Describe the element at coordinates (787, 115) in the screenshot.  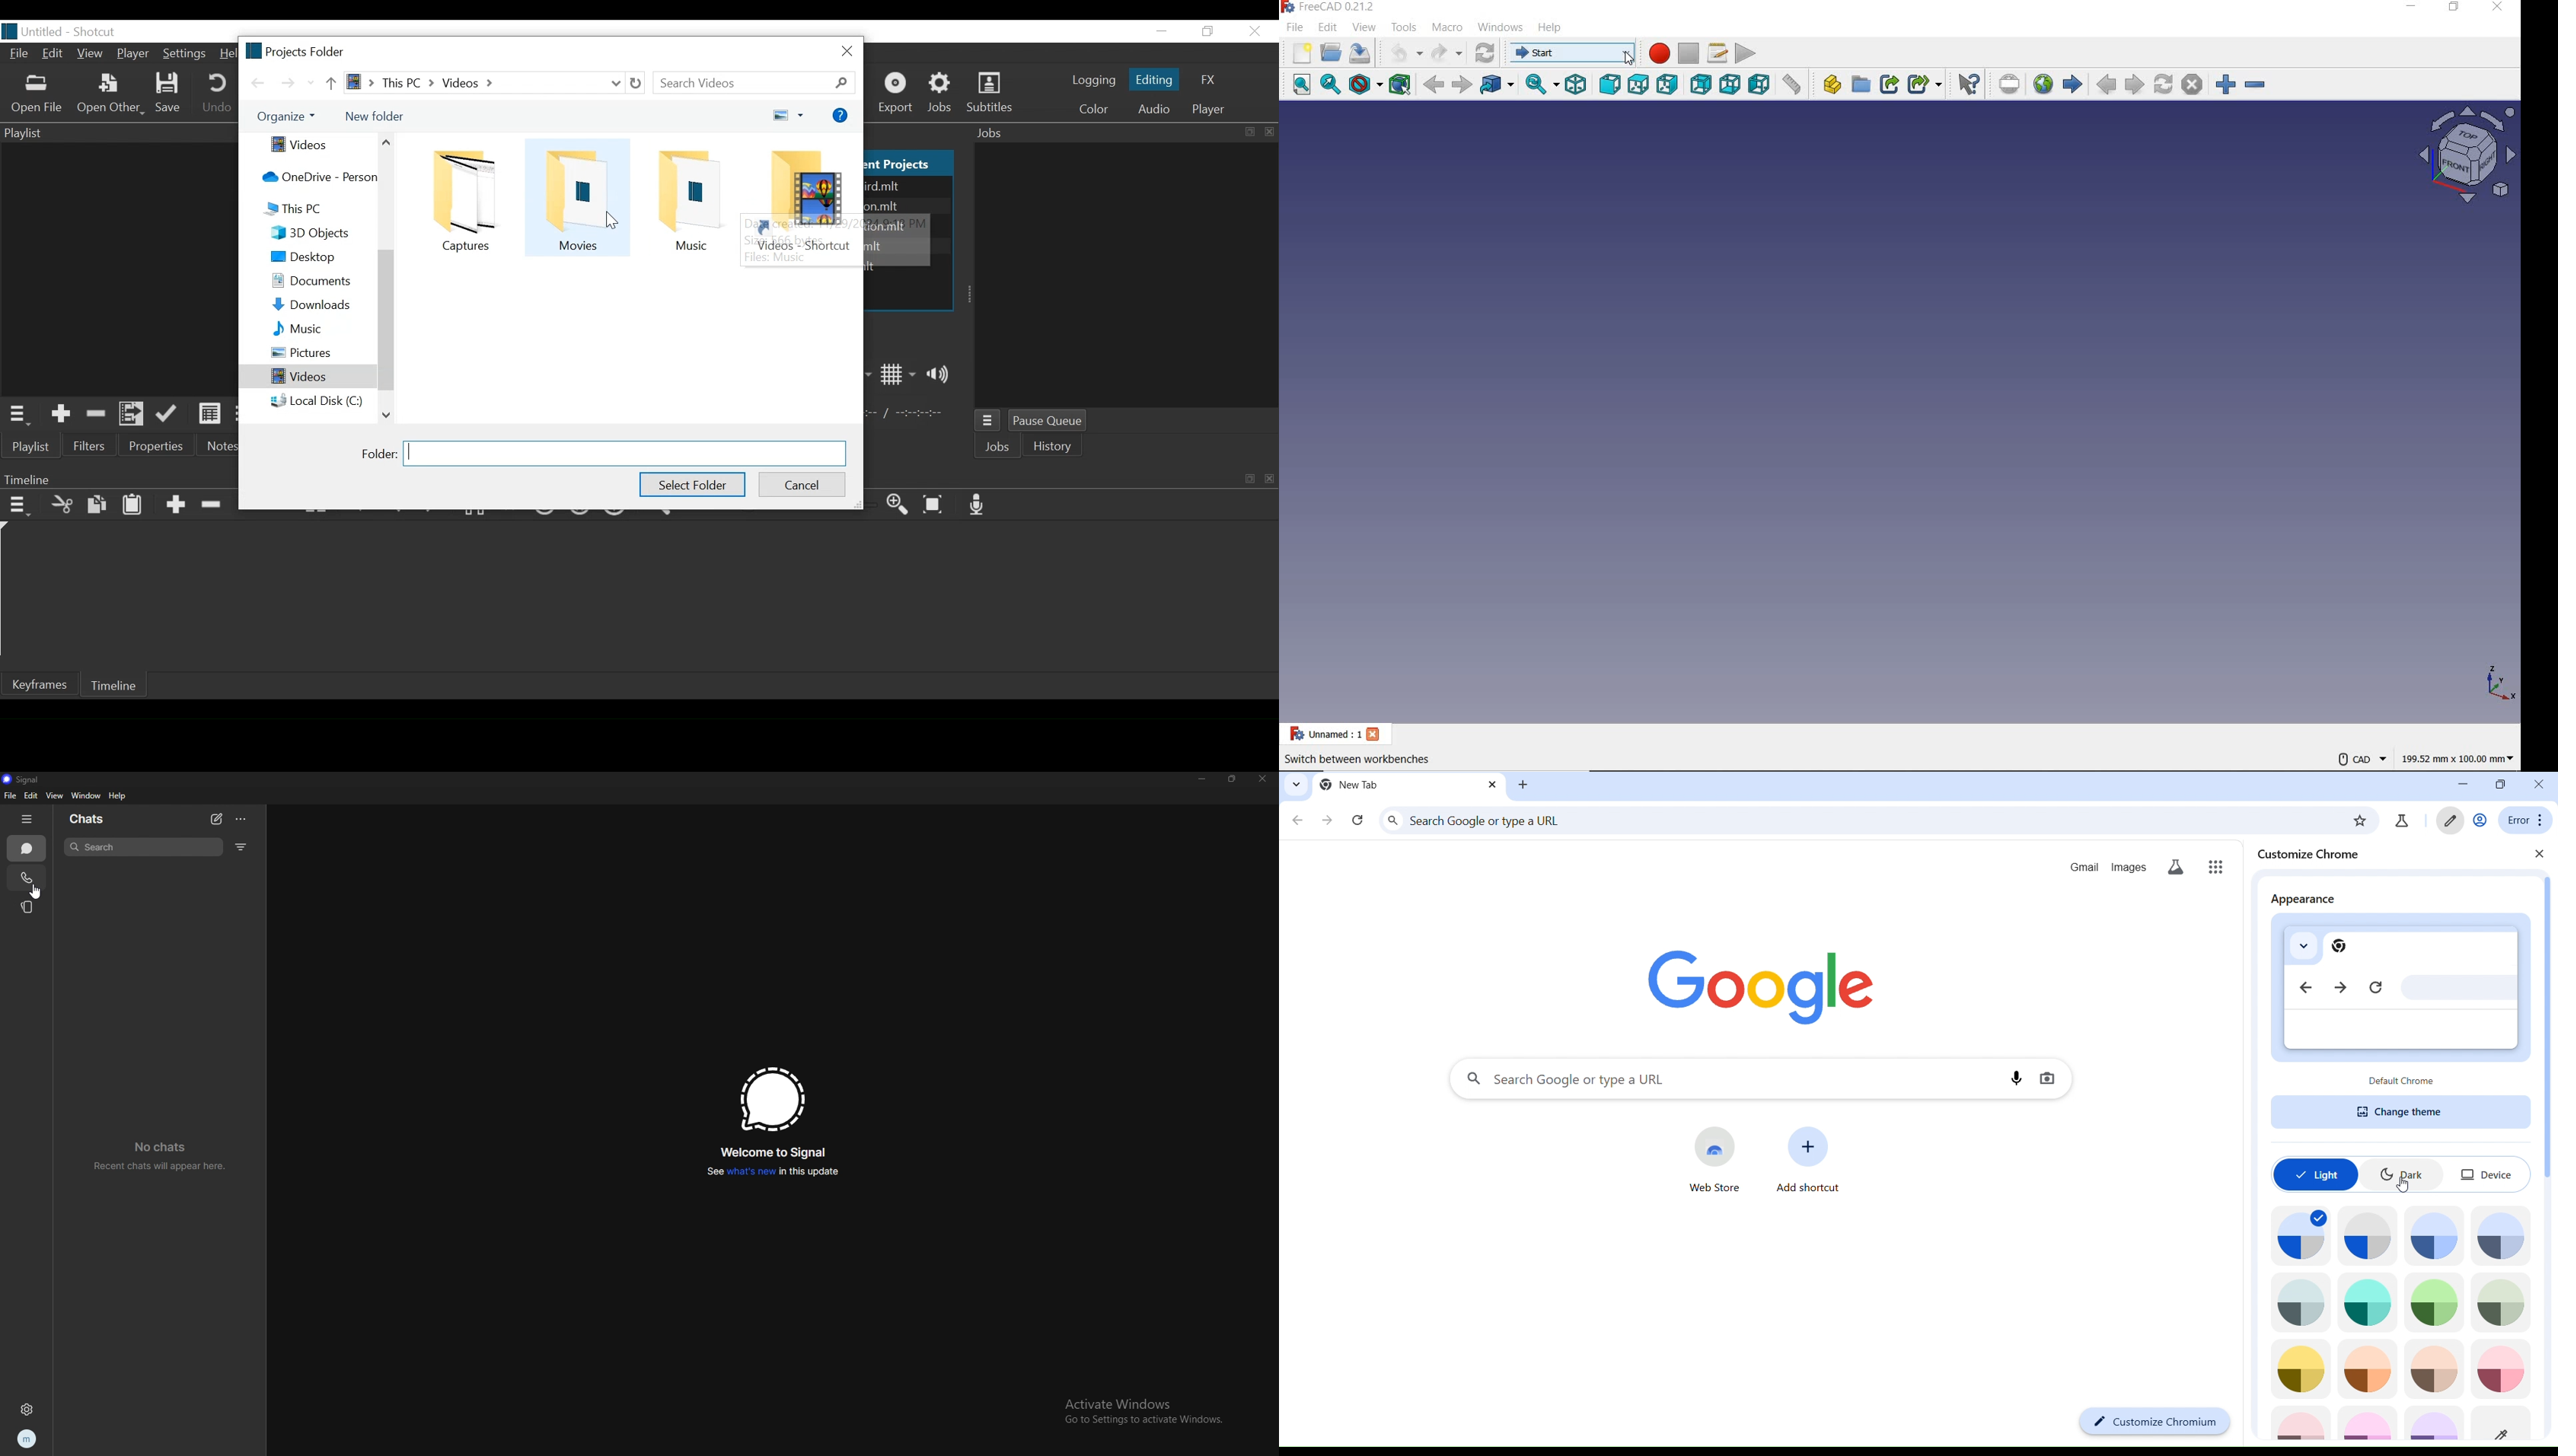
I see `view` at that location.